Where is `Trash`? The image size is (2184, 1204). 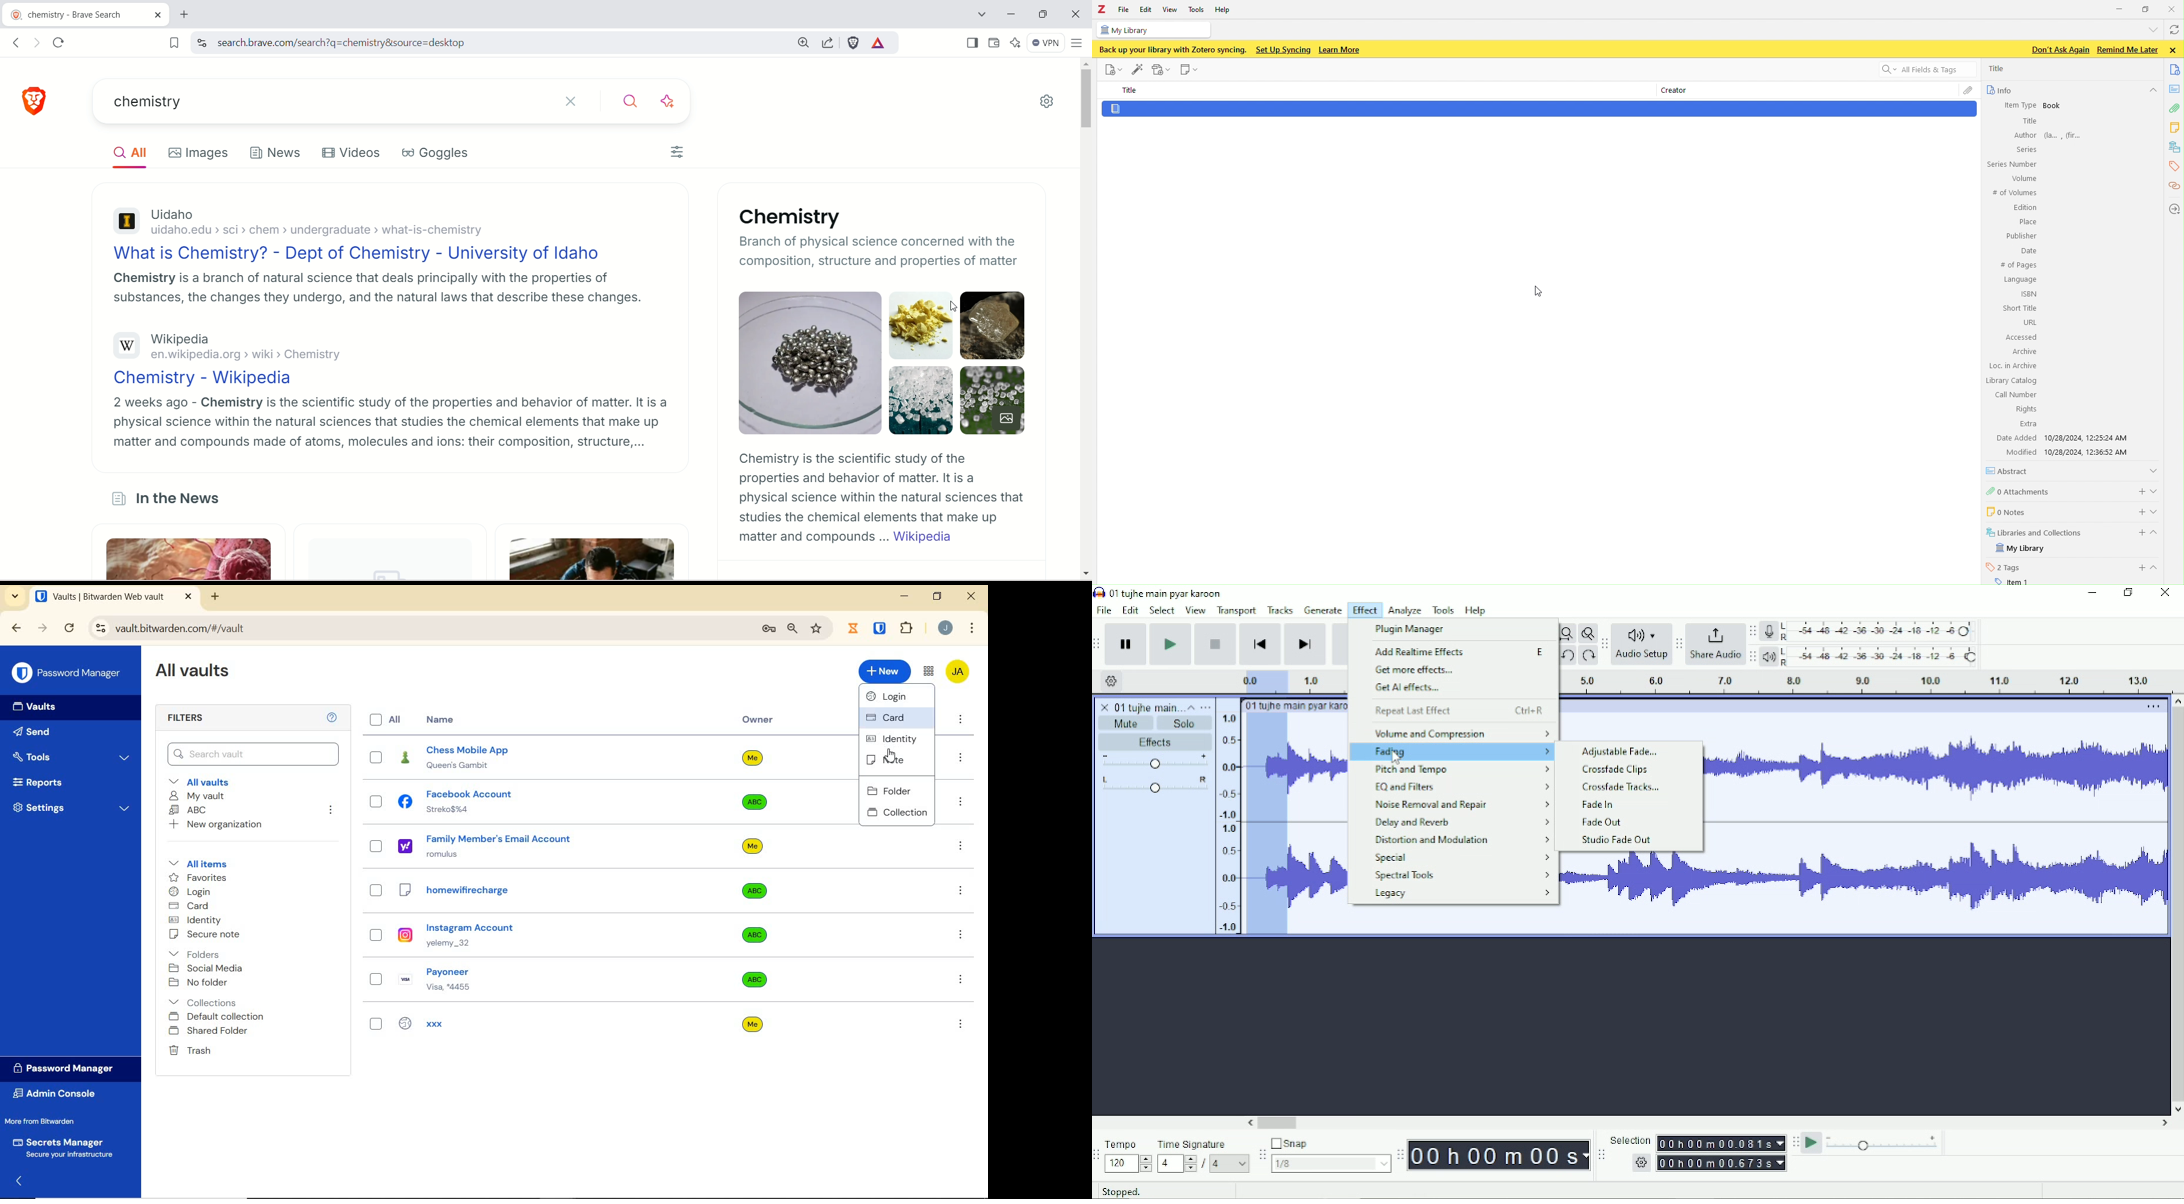 Trash is located at coordinates (192, 1051).